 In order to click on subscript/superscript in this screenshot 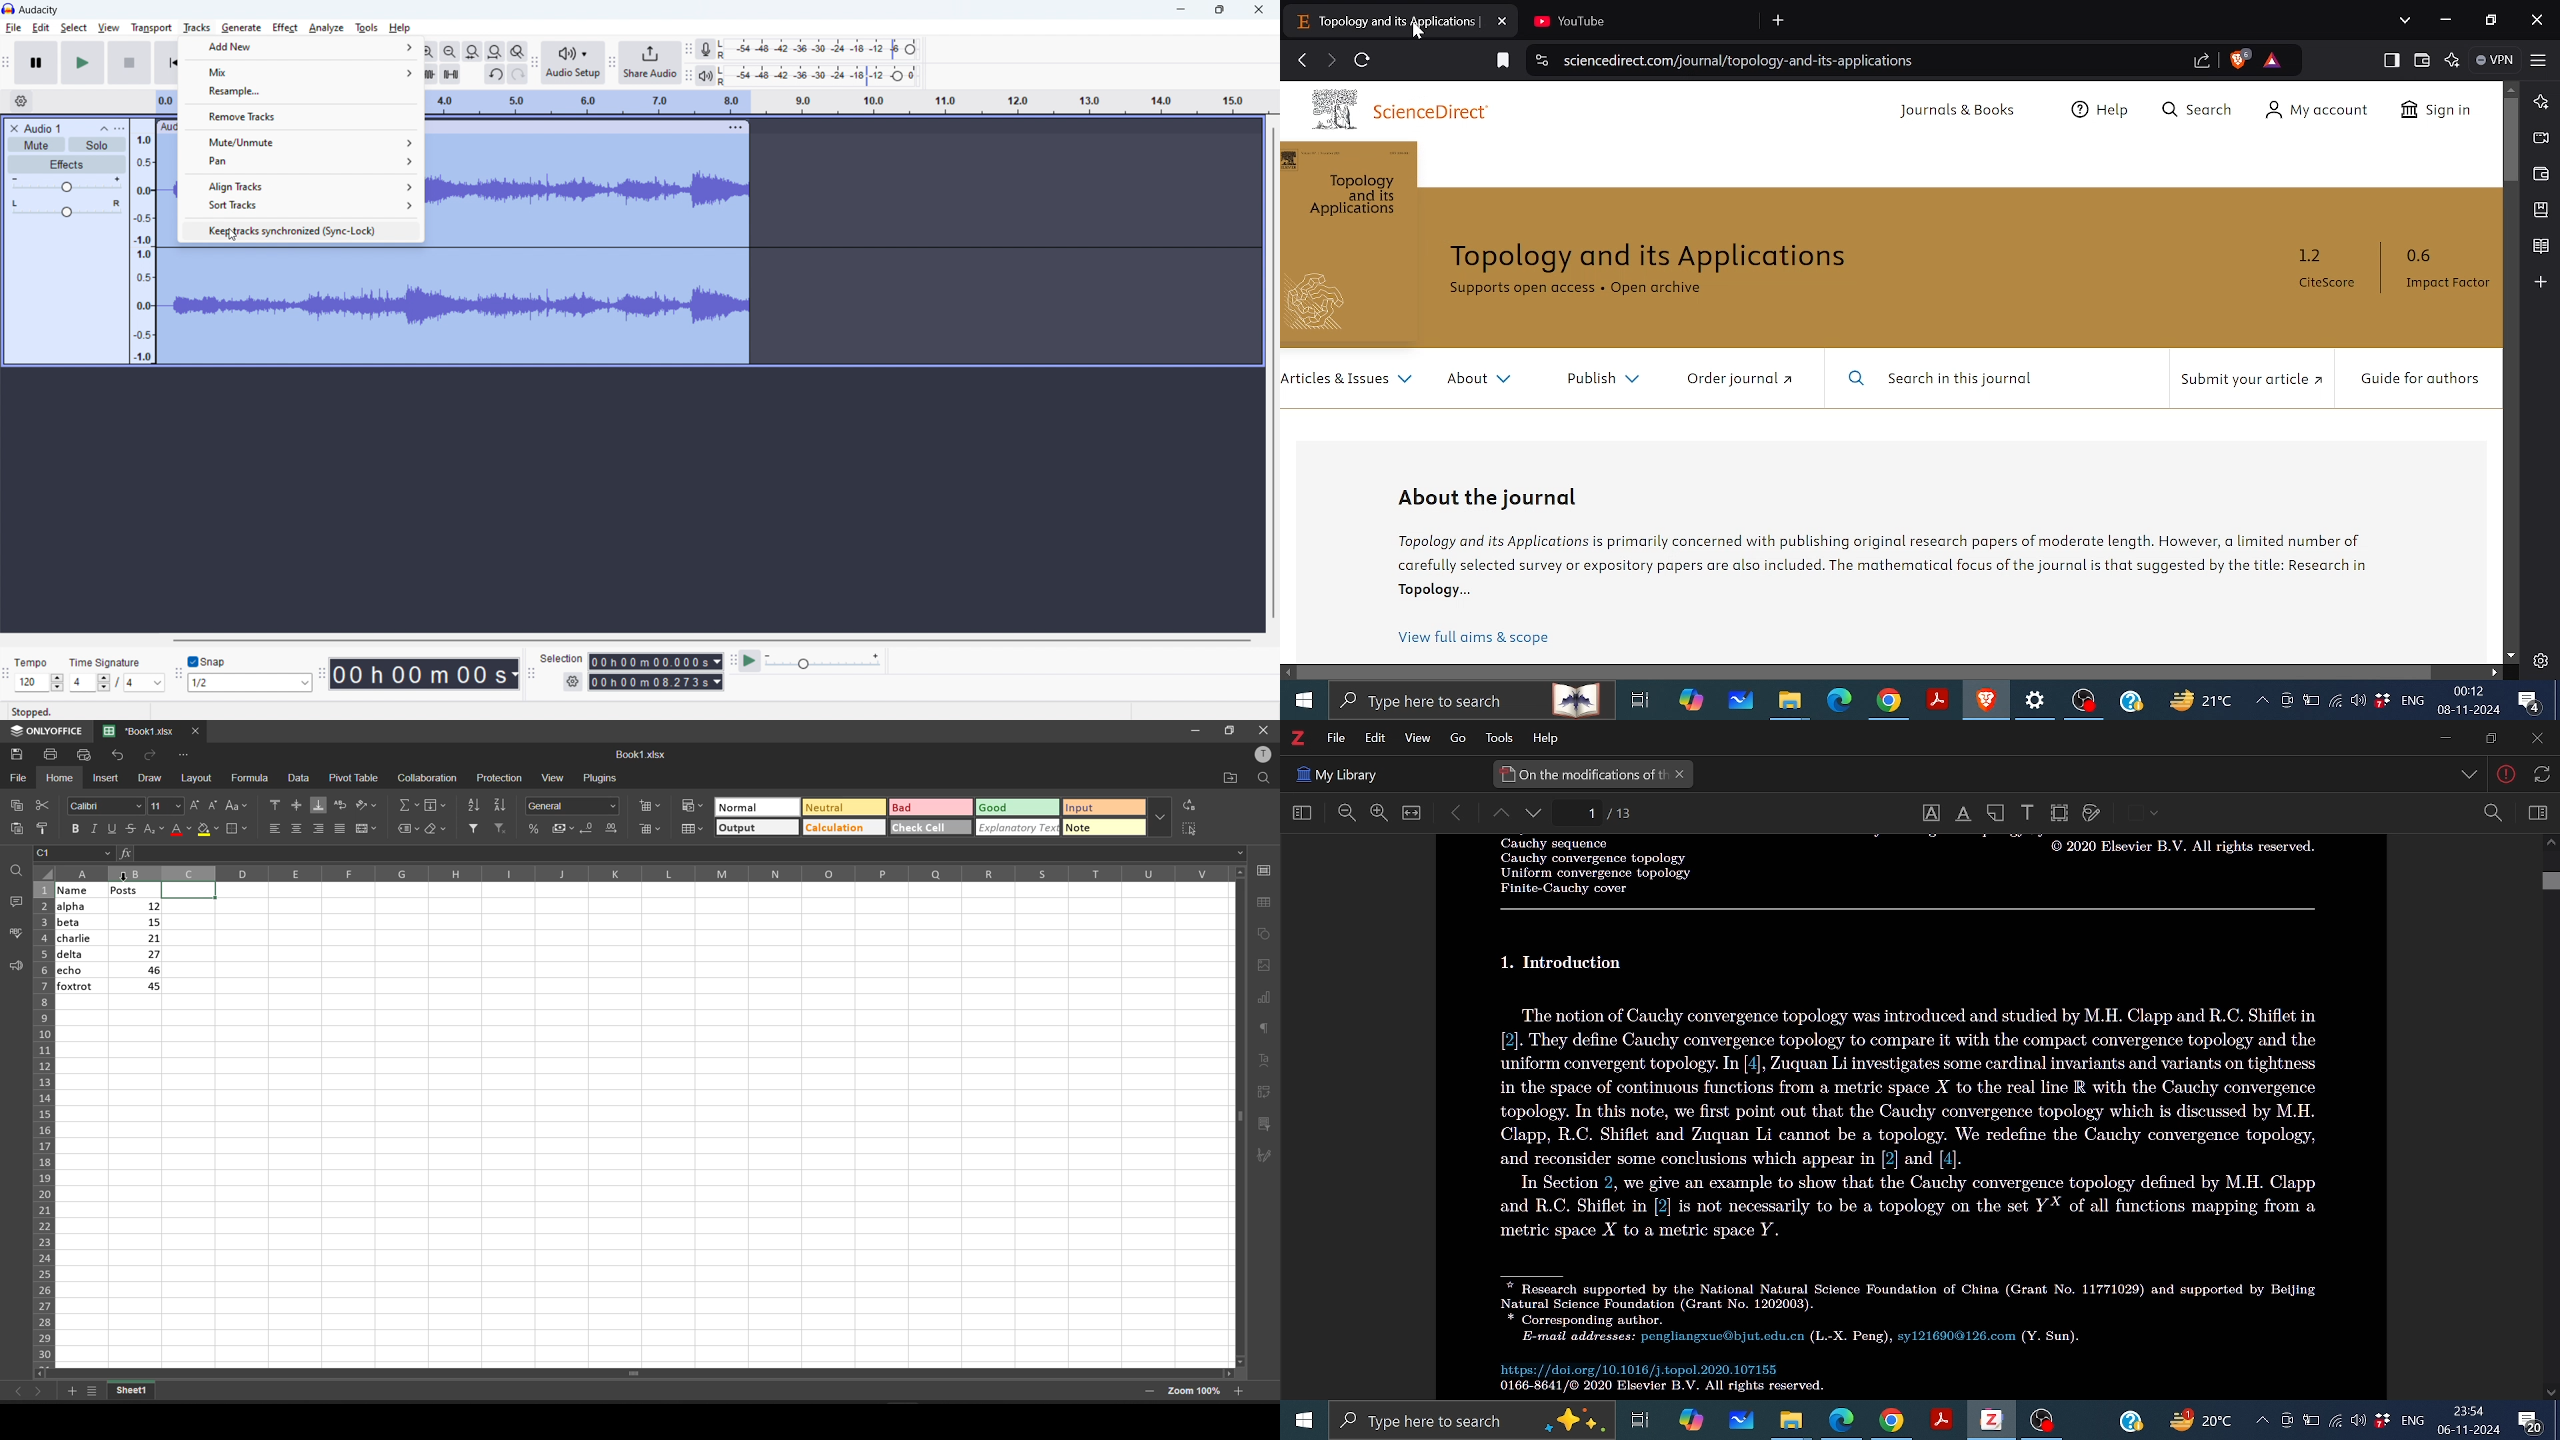, I will do `click(154, 829)`.